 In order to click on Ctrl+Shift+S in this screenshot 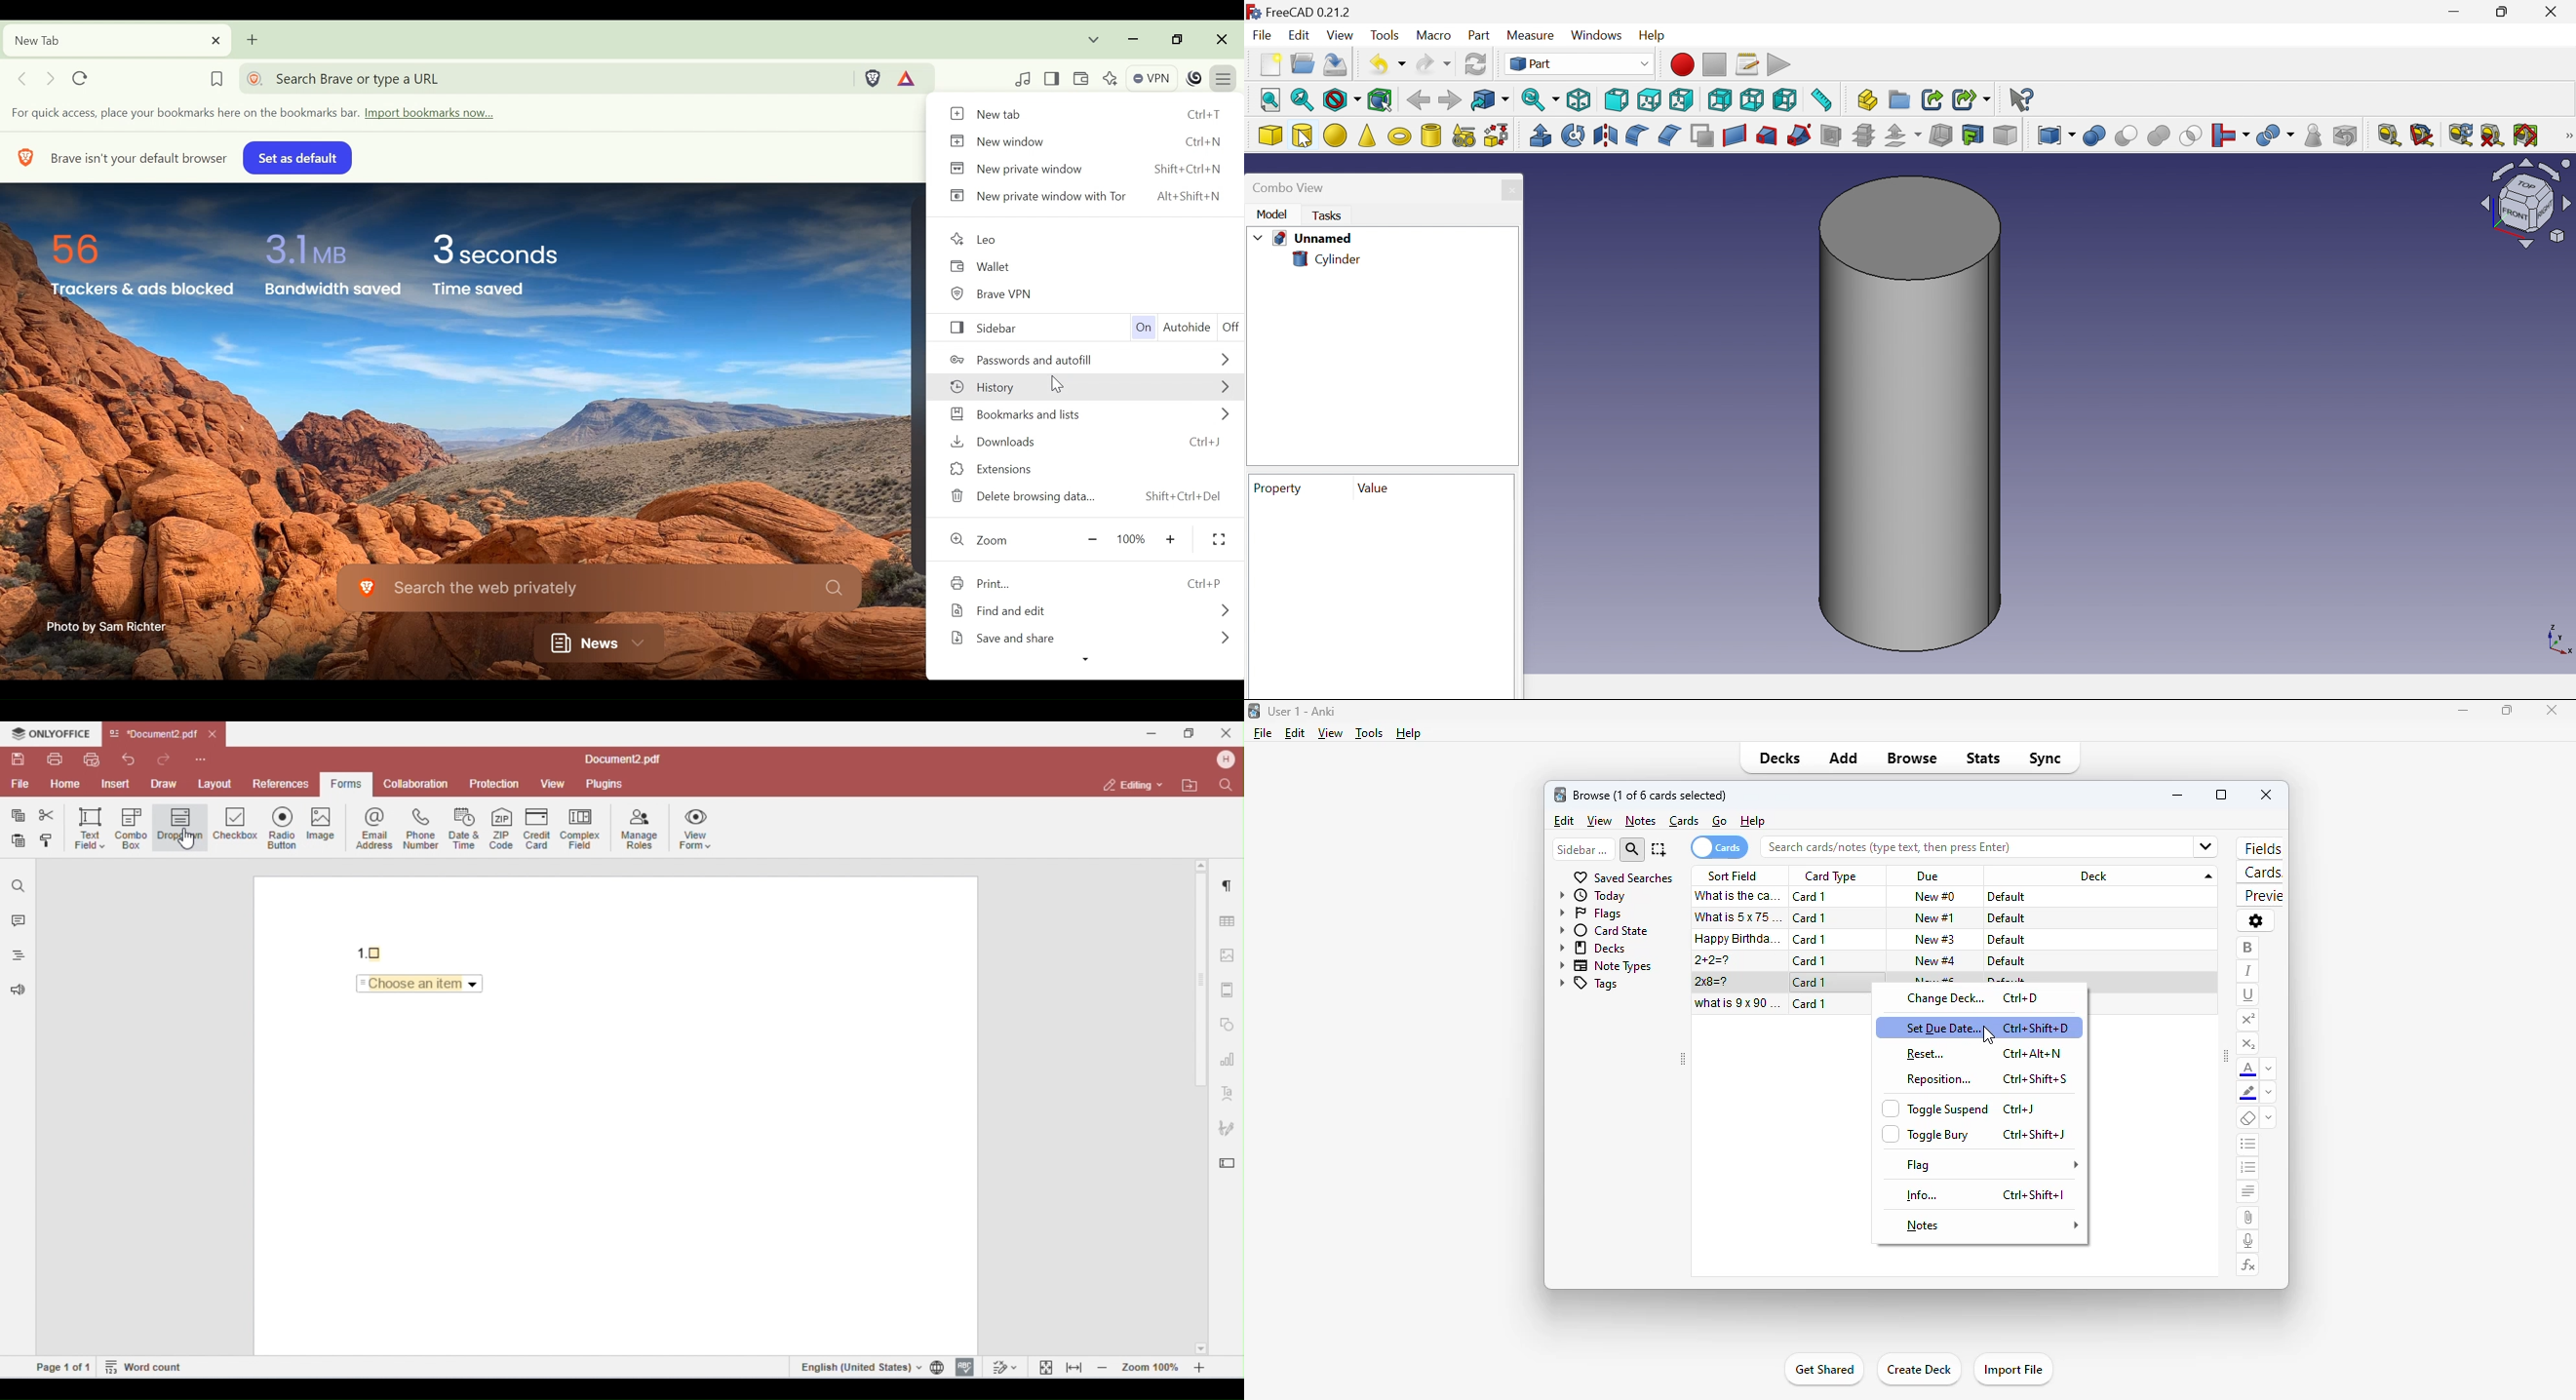, I will do `click(2035, 1078)`.